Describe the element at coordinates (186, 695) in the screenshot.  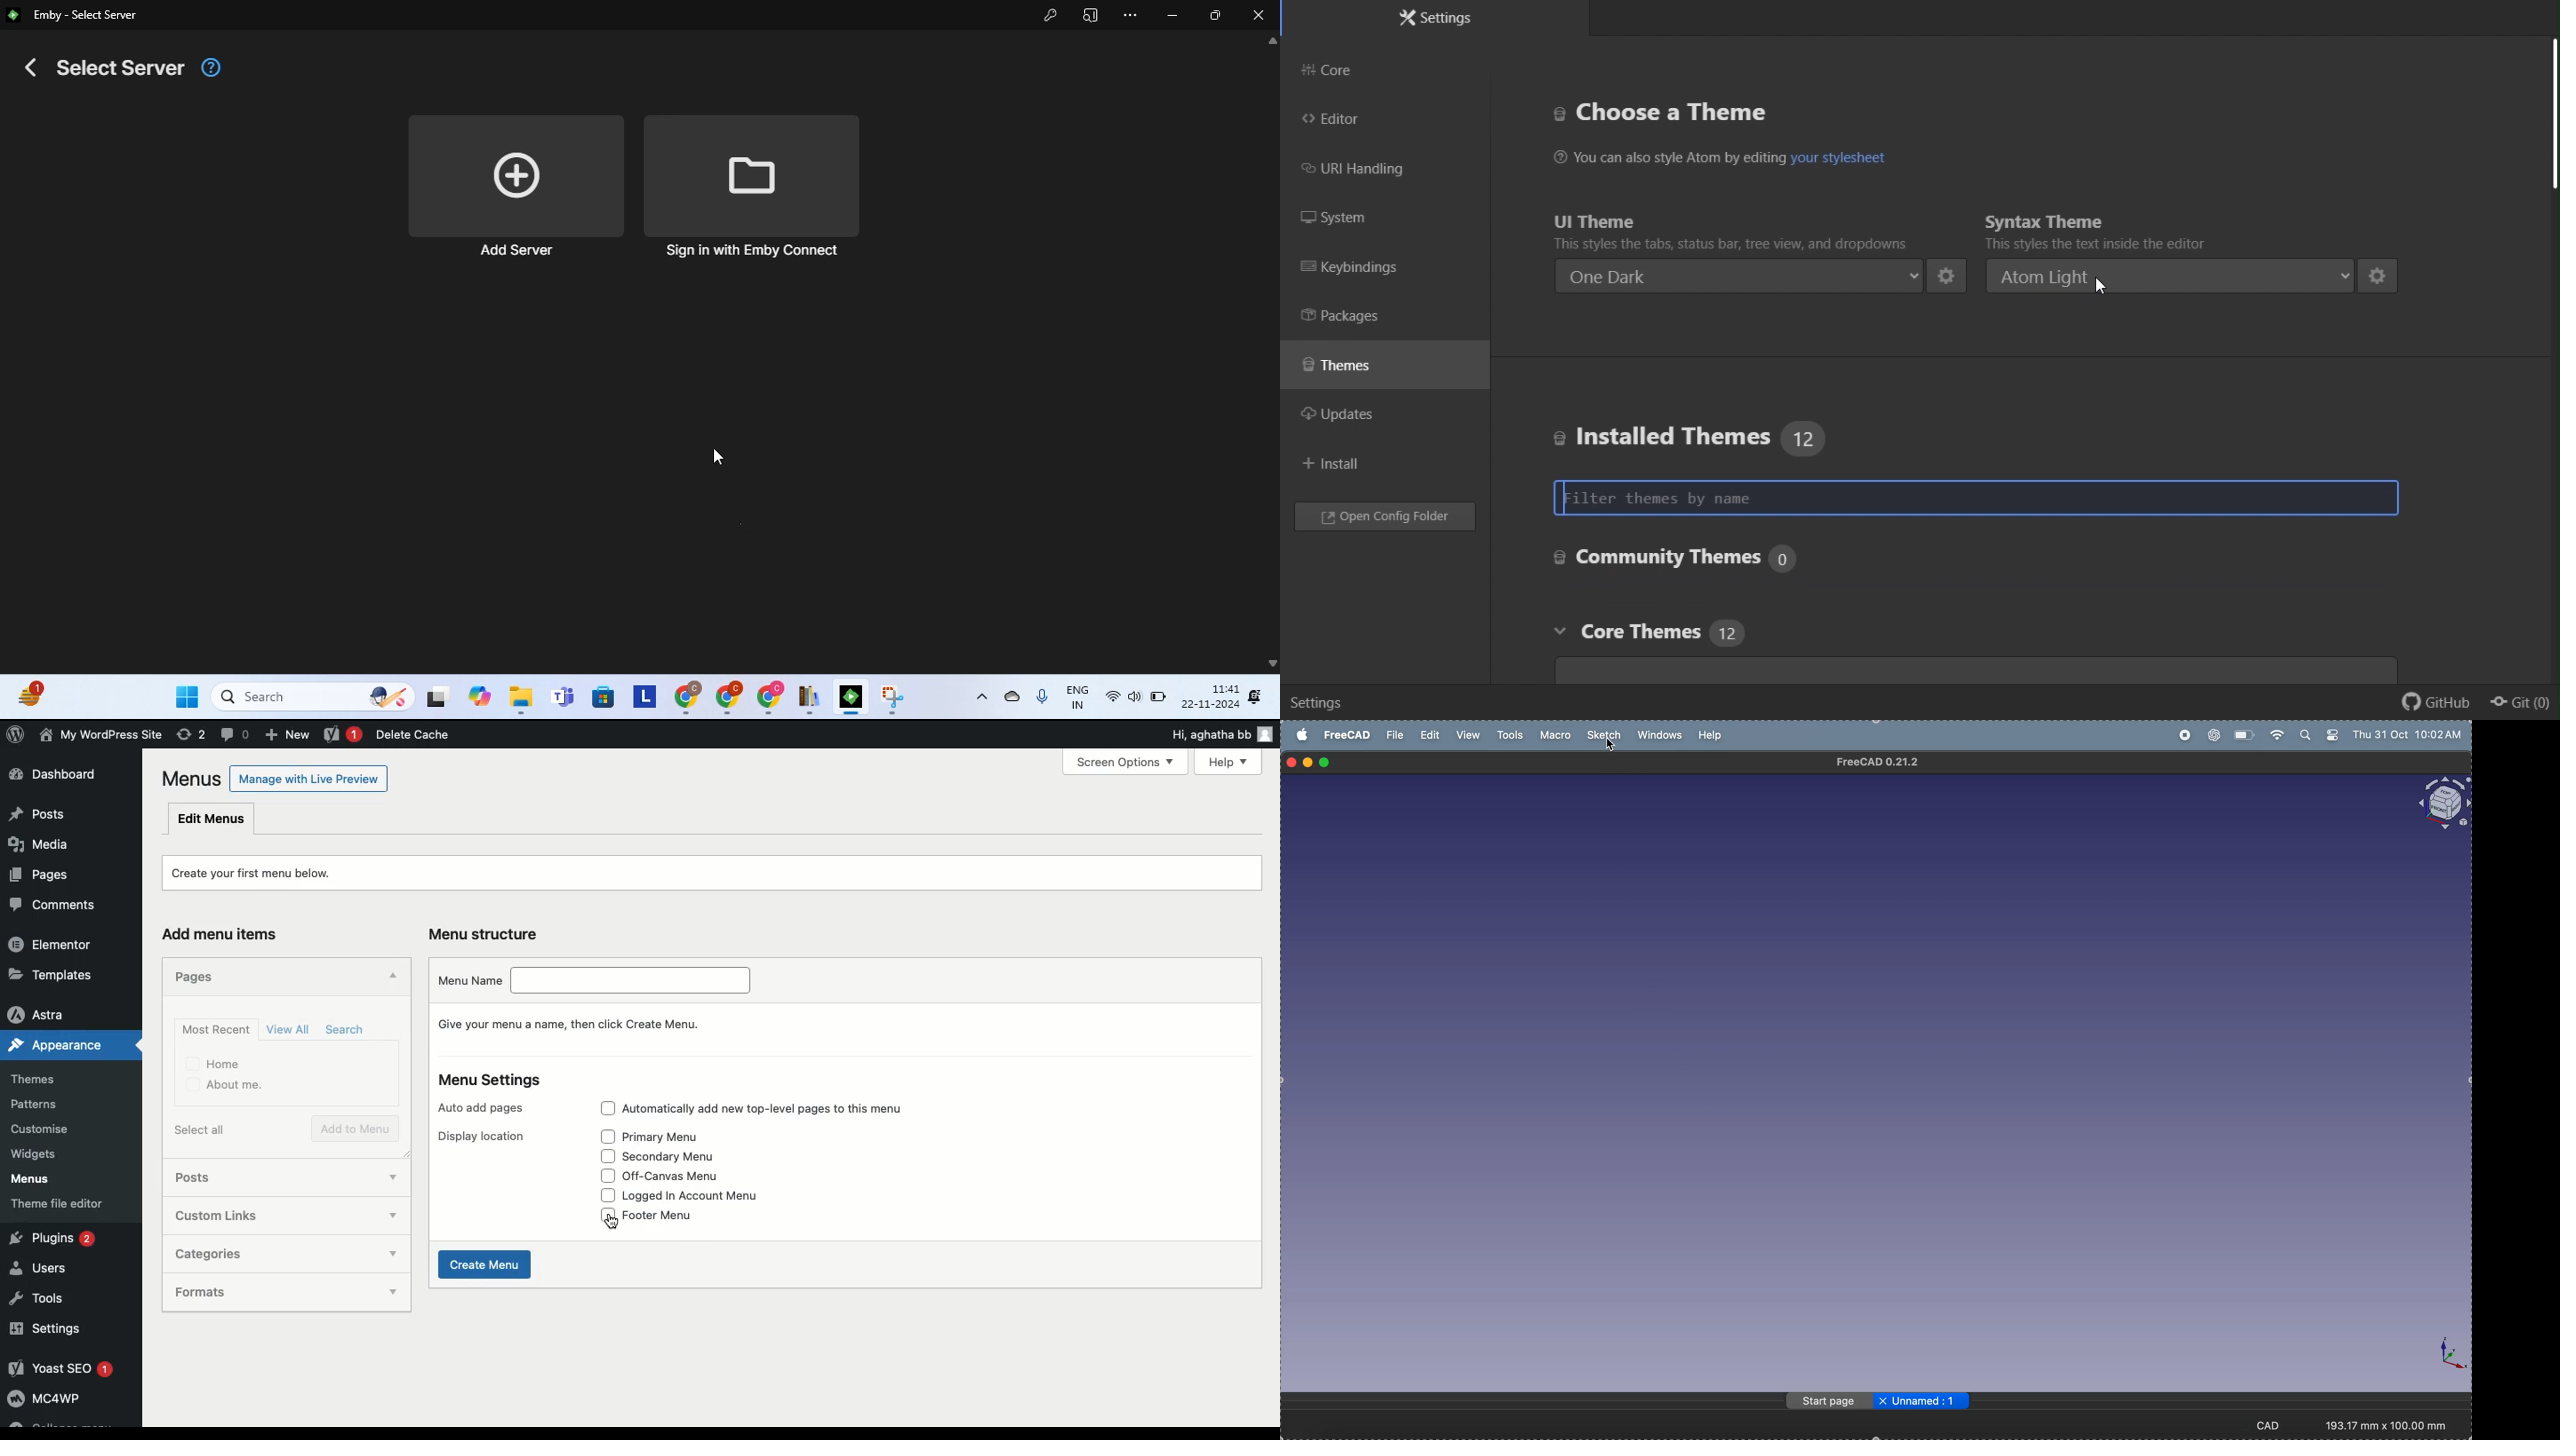
I see `start` at that location.